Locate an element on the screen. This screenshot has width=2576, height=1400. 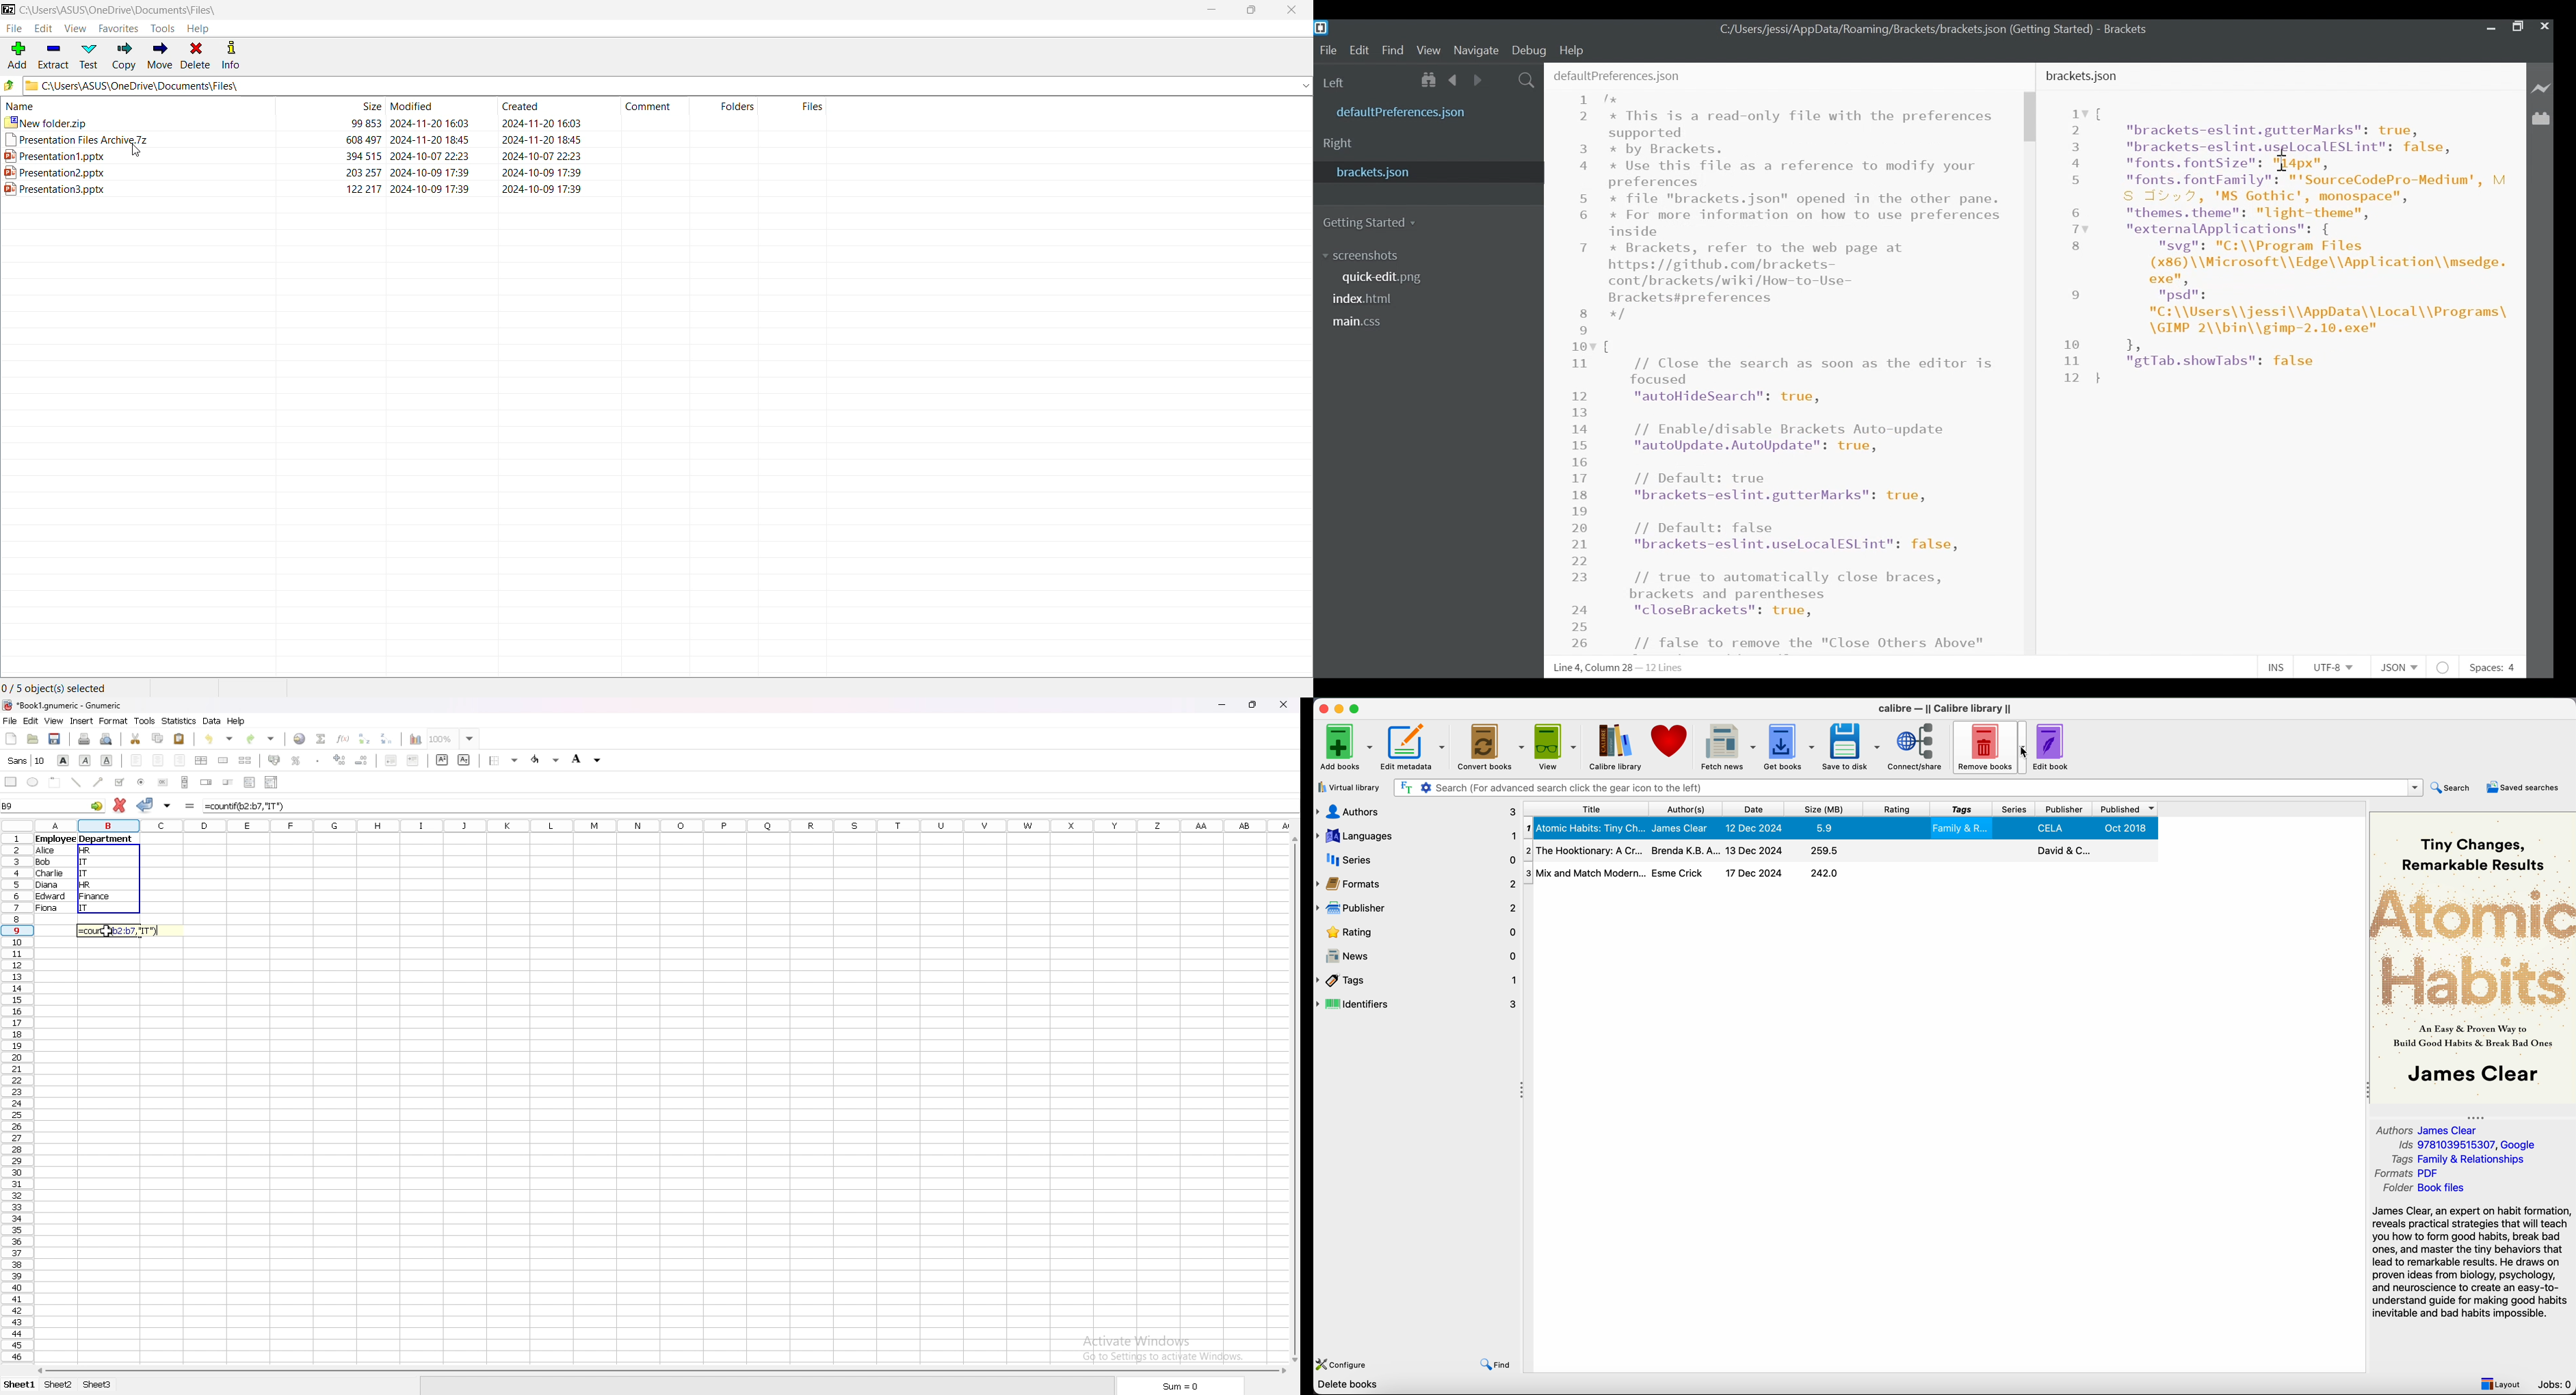
295.5 is located at coordinates (1824, 851).